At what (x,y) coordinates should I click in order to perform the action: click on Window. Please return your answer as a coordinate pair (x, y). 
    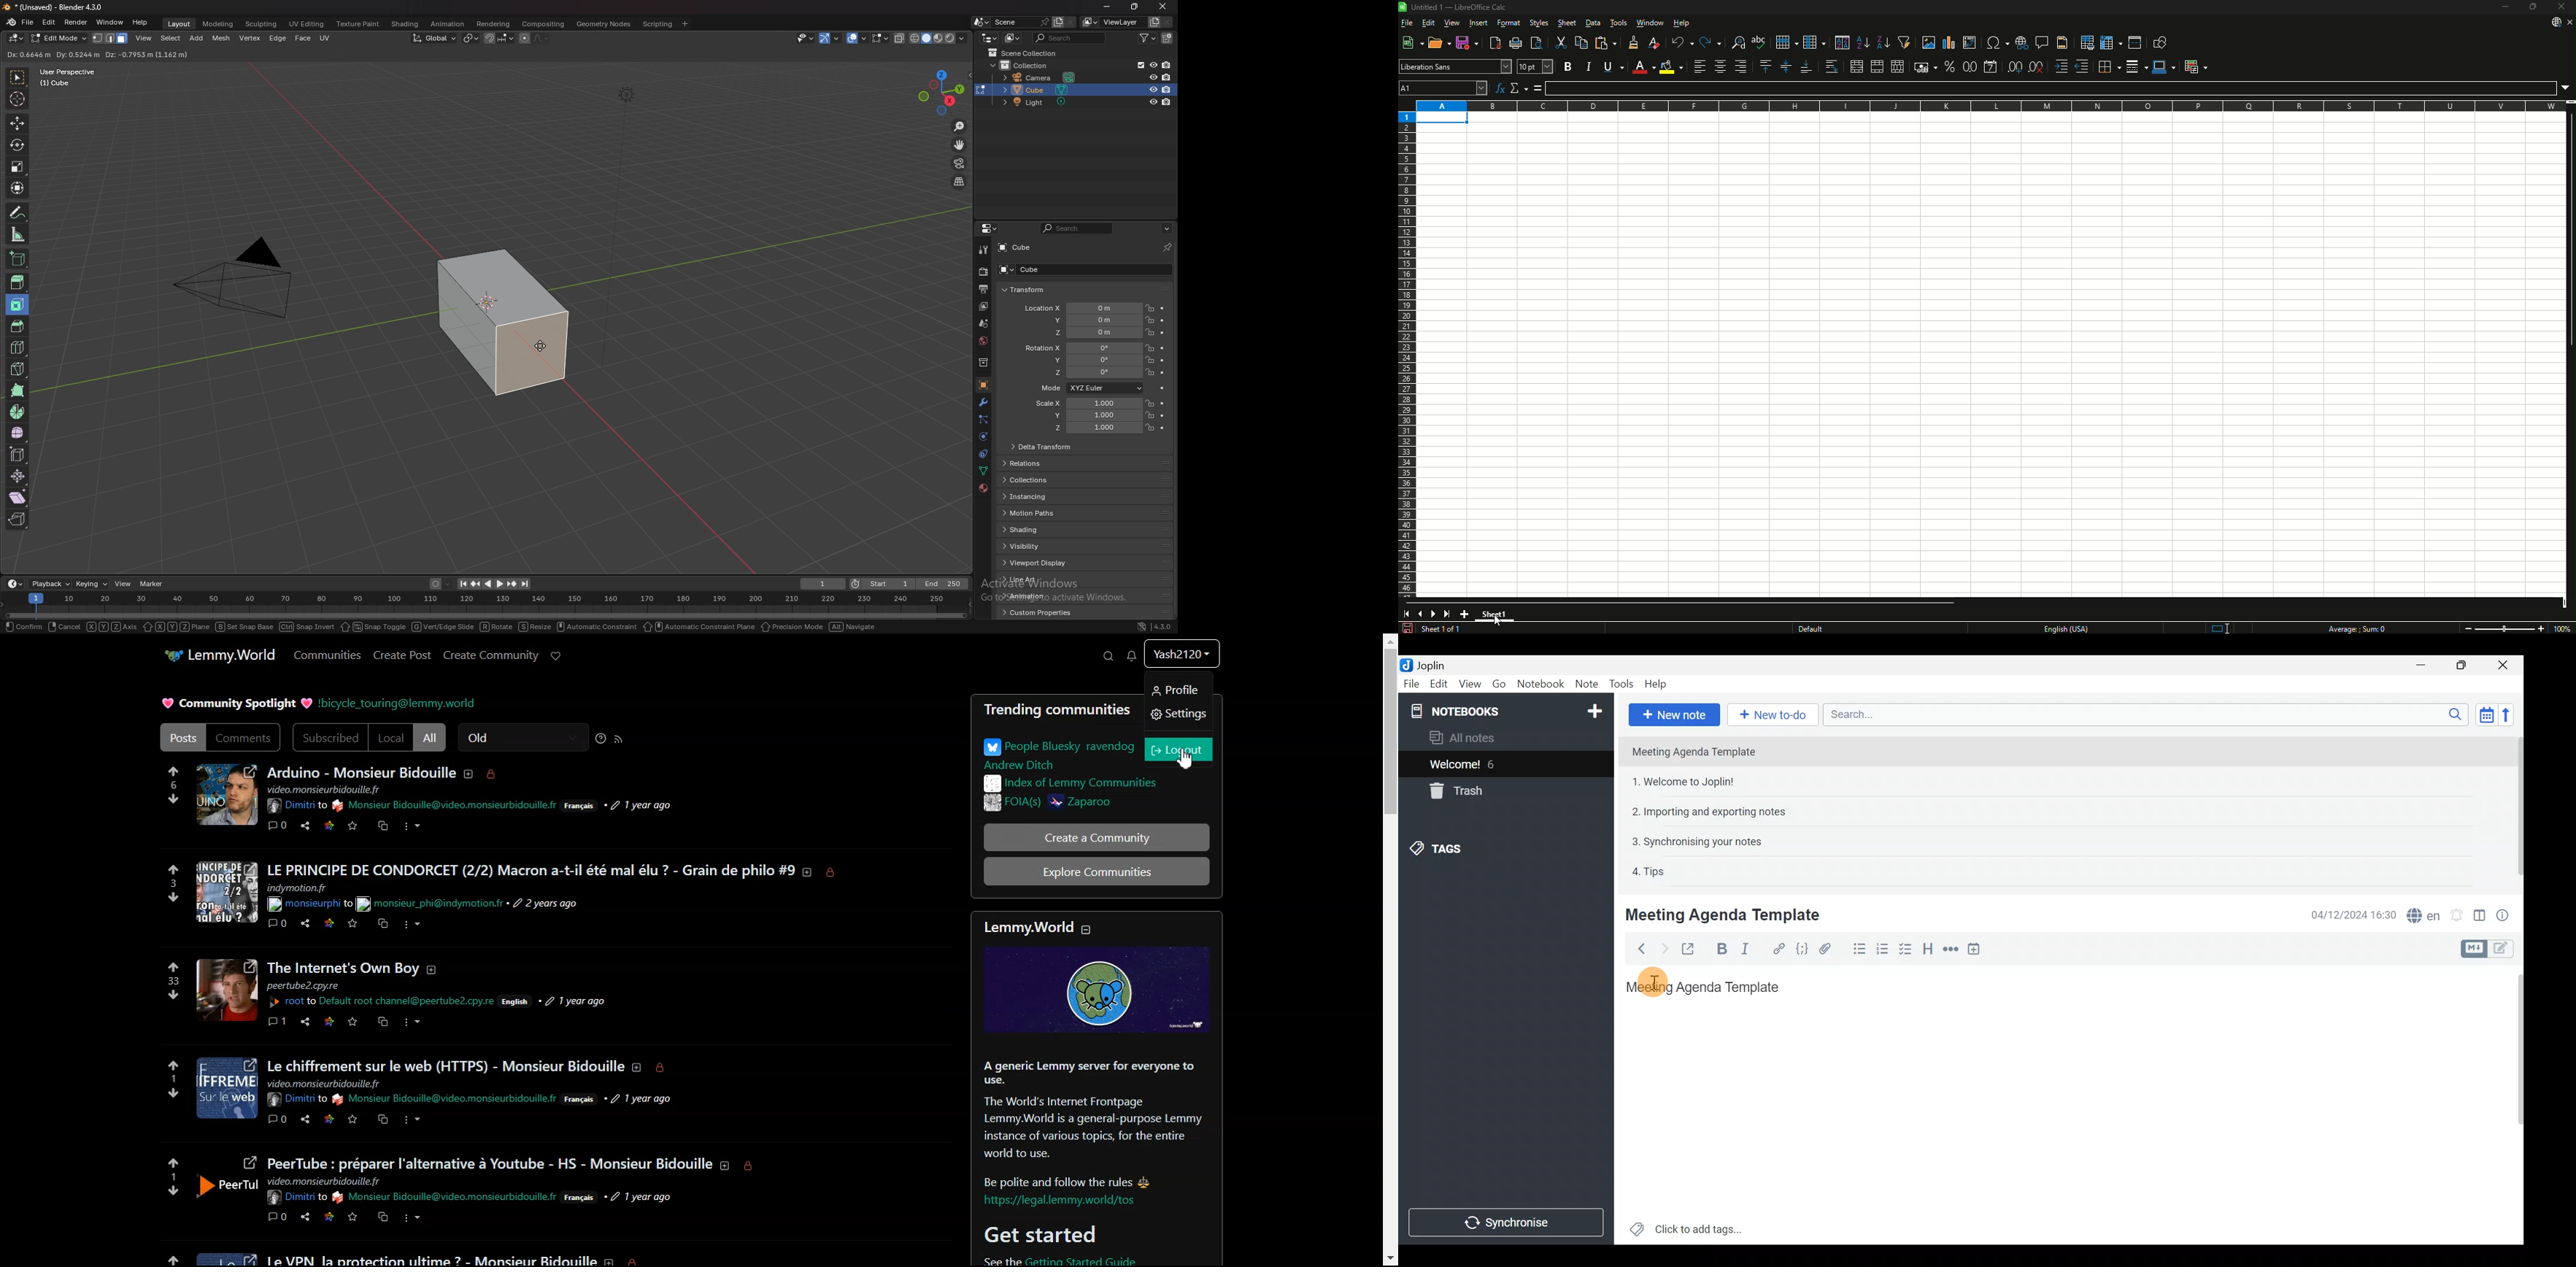
    Looking at the image, I should click on (1651, 22).